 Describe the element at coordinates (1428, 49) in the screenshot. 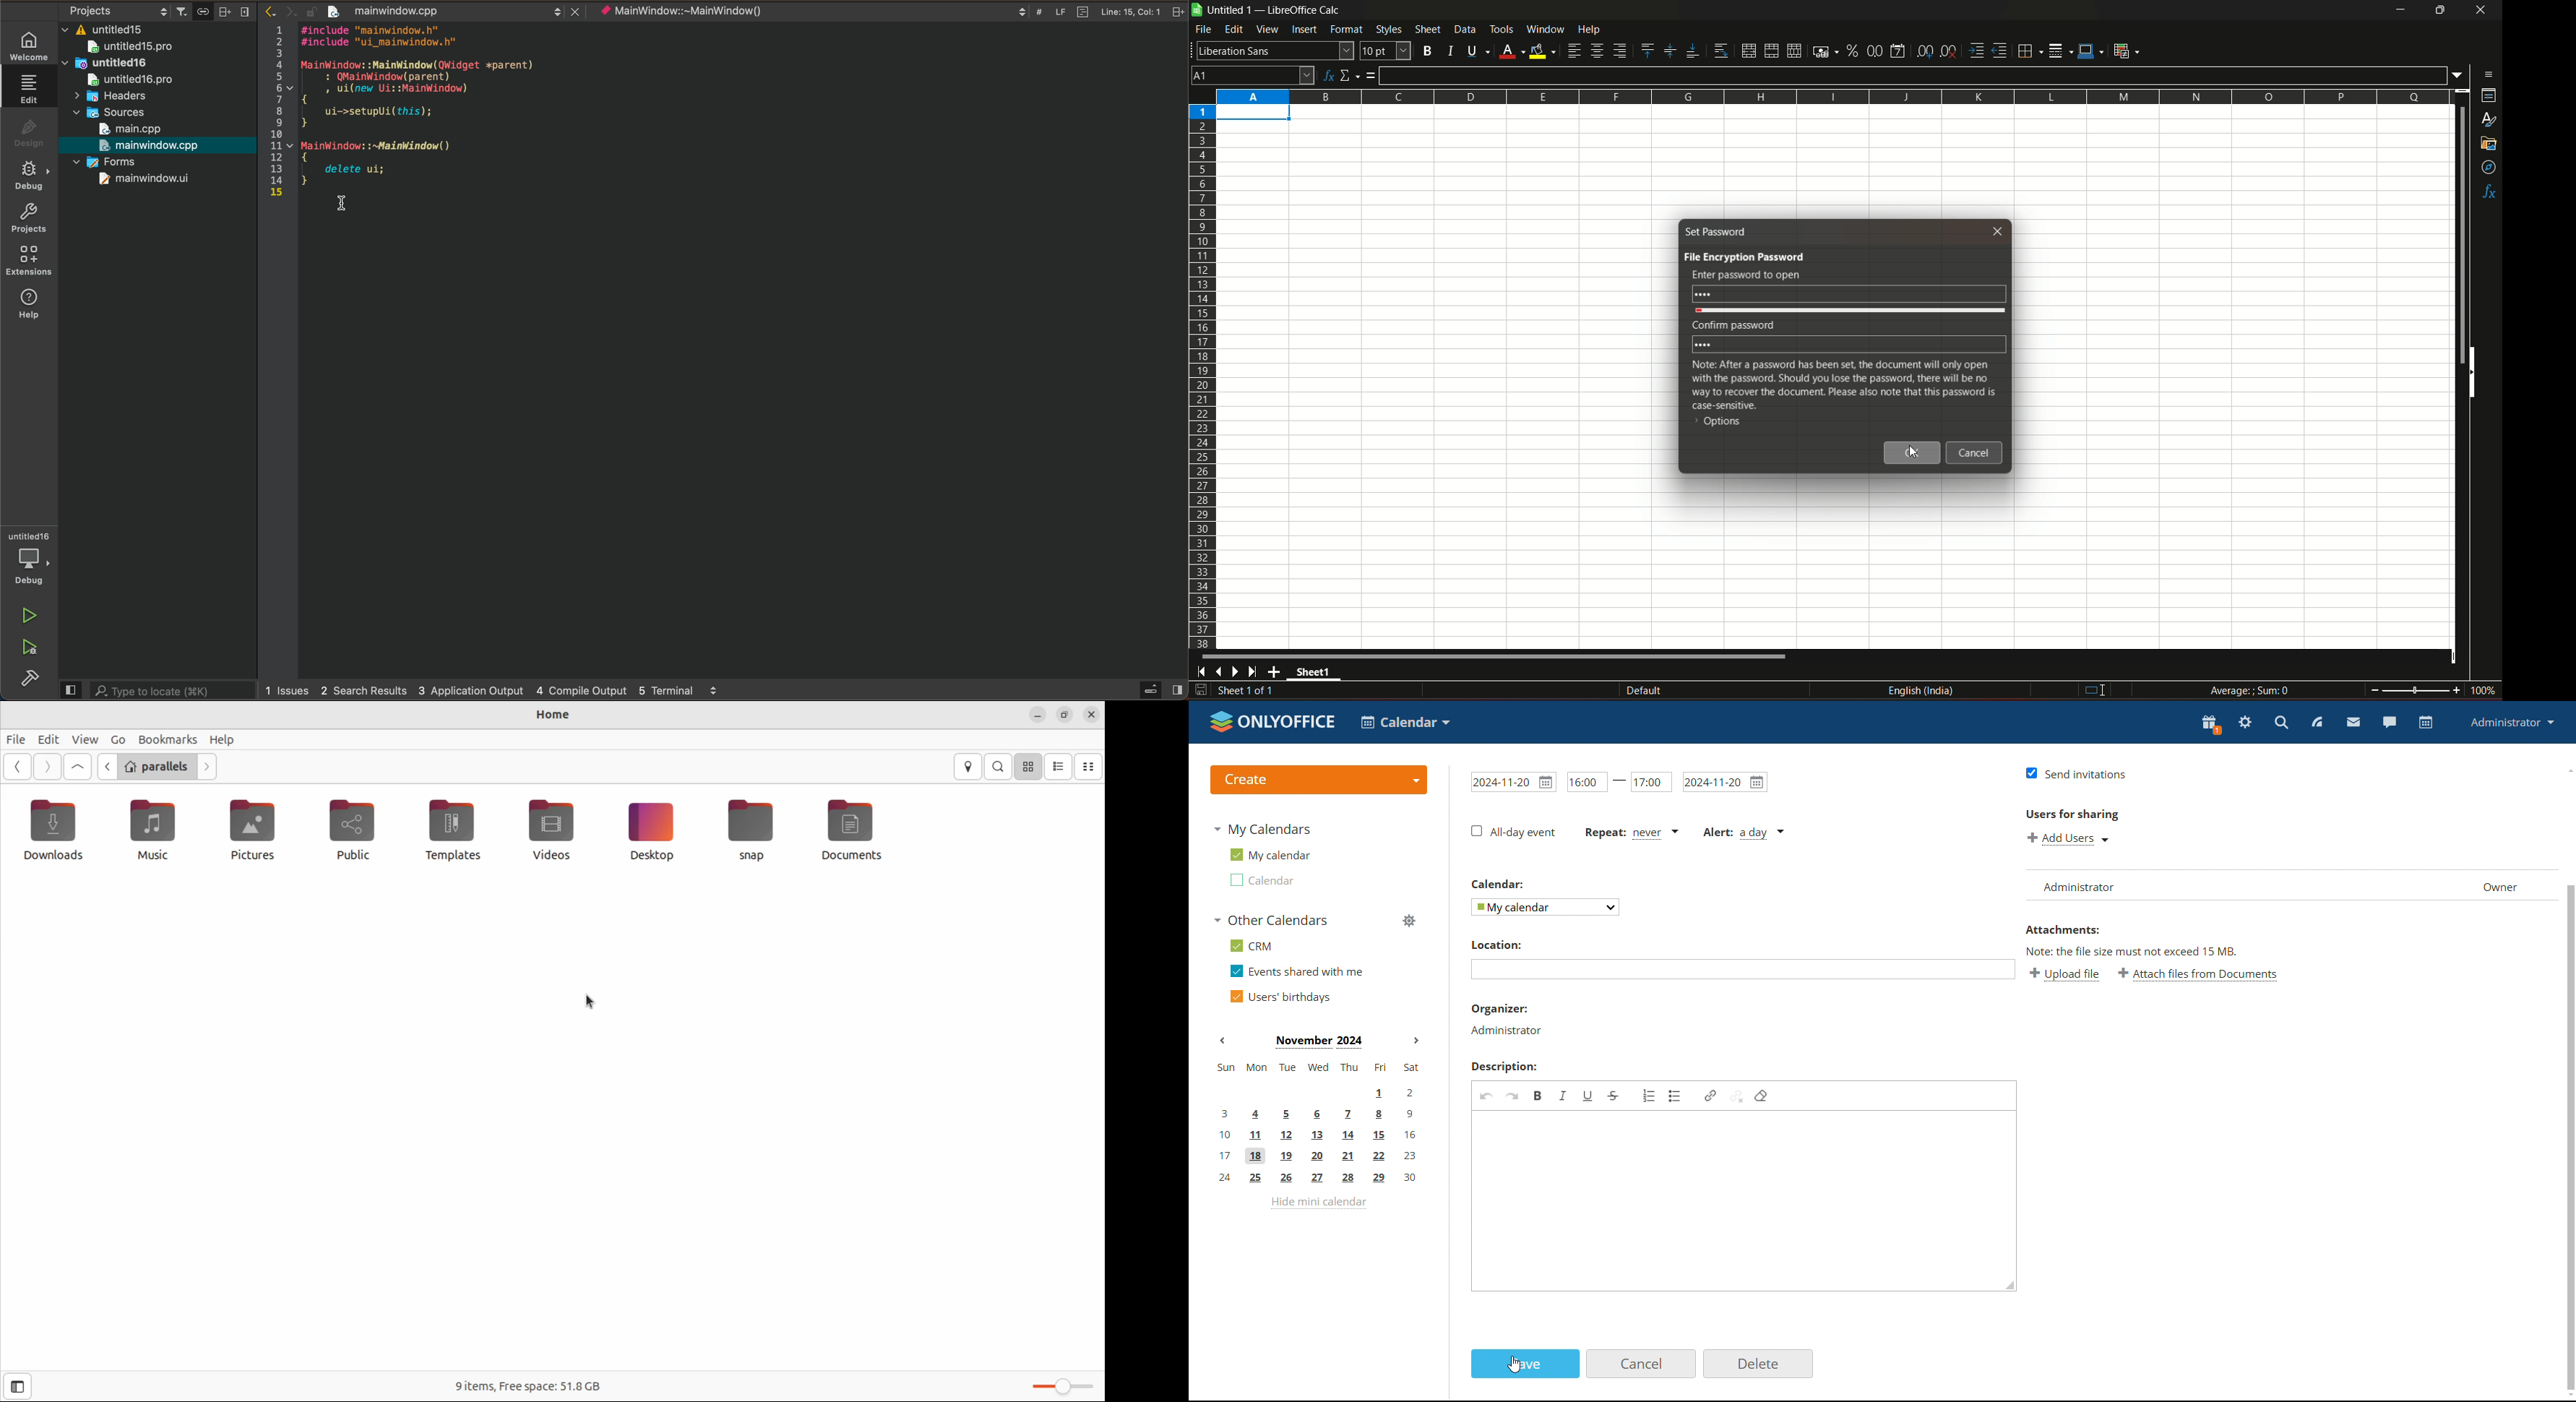

I see `bold` at that location.